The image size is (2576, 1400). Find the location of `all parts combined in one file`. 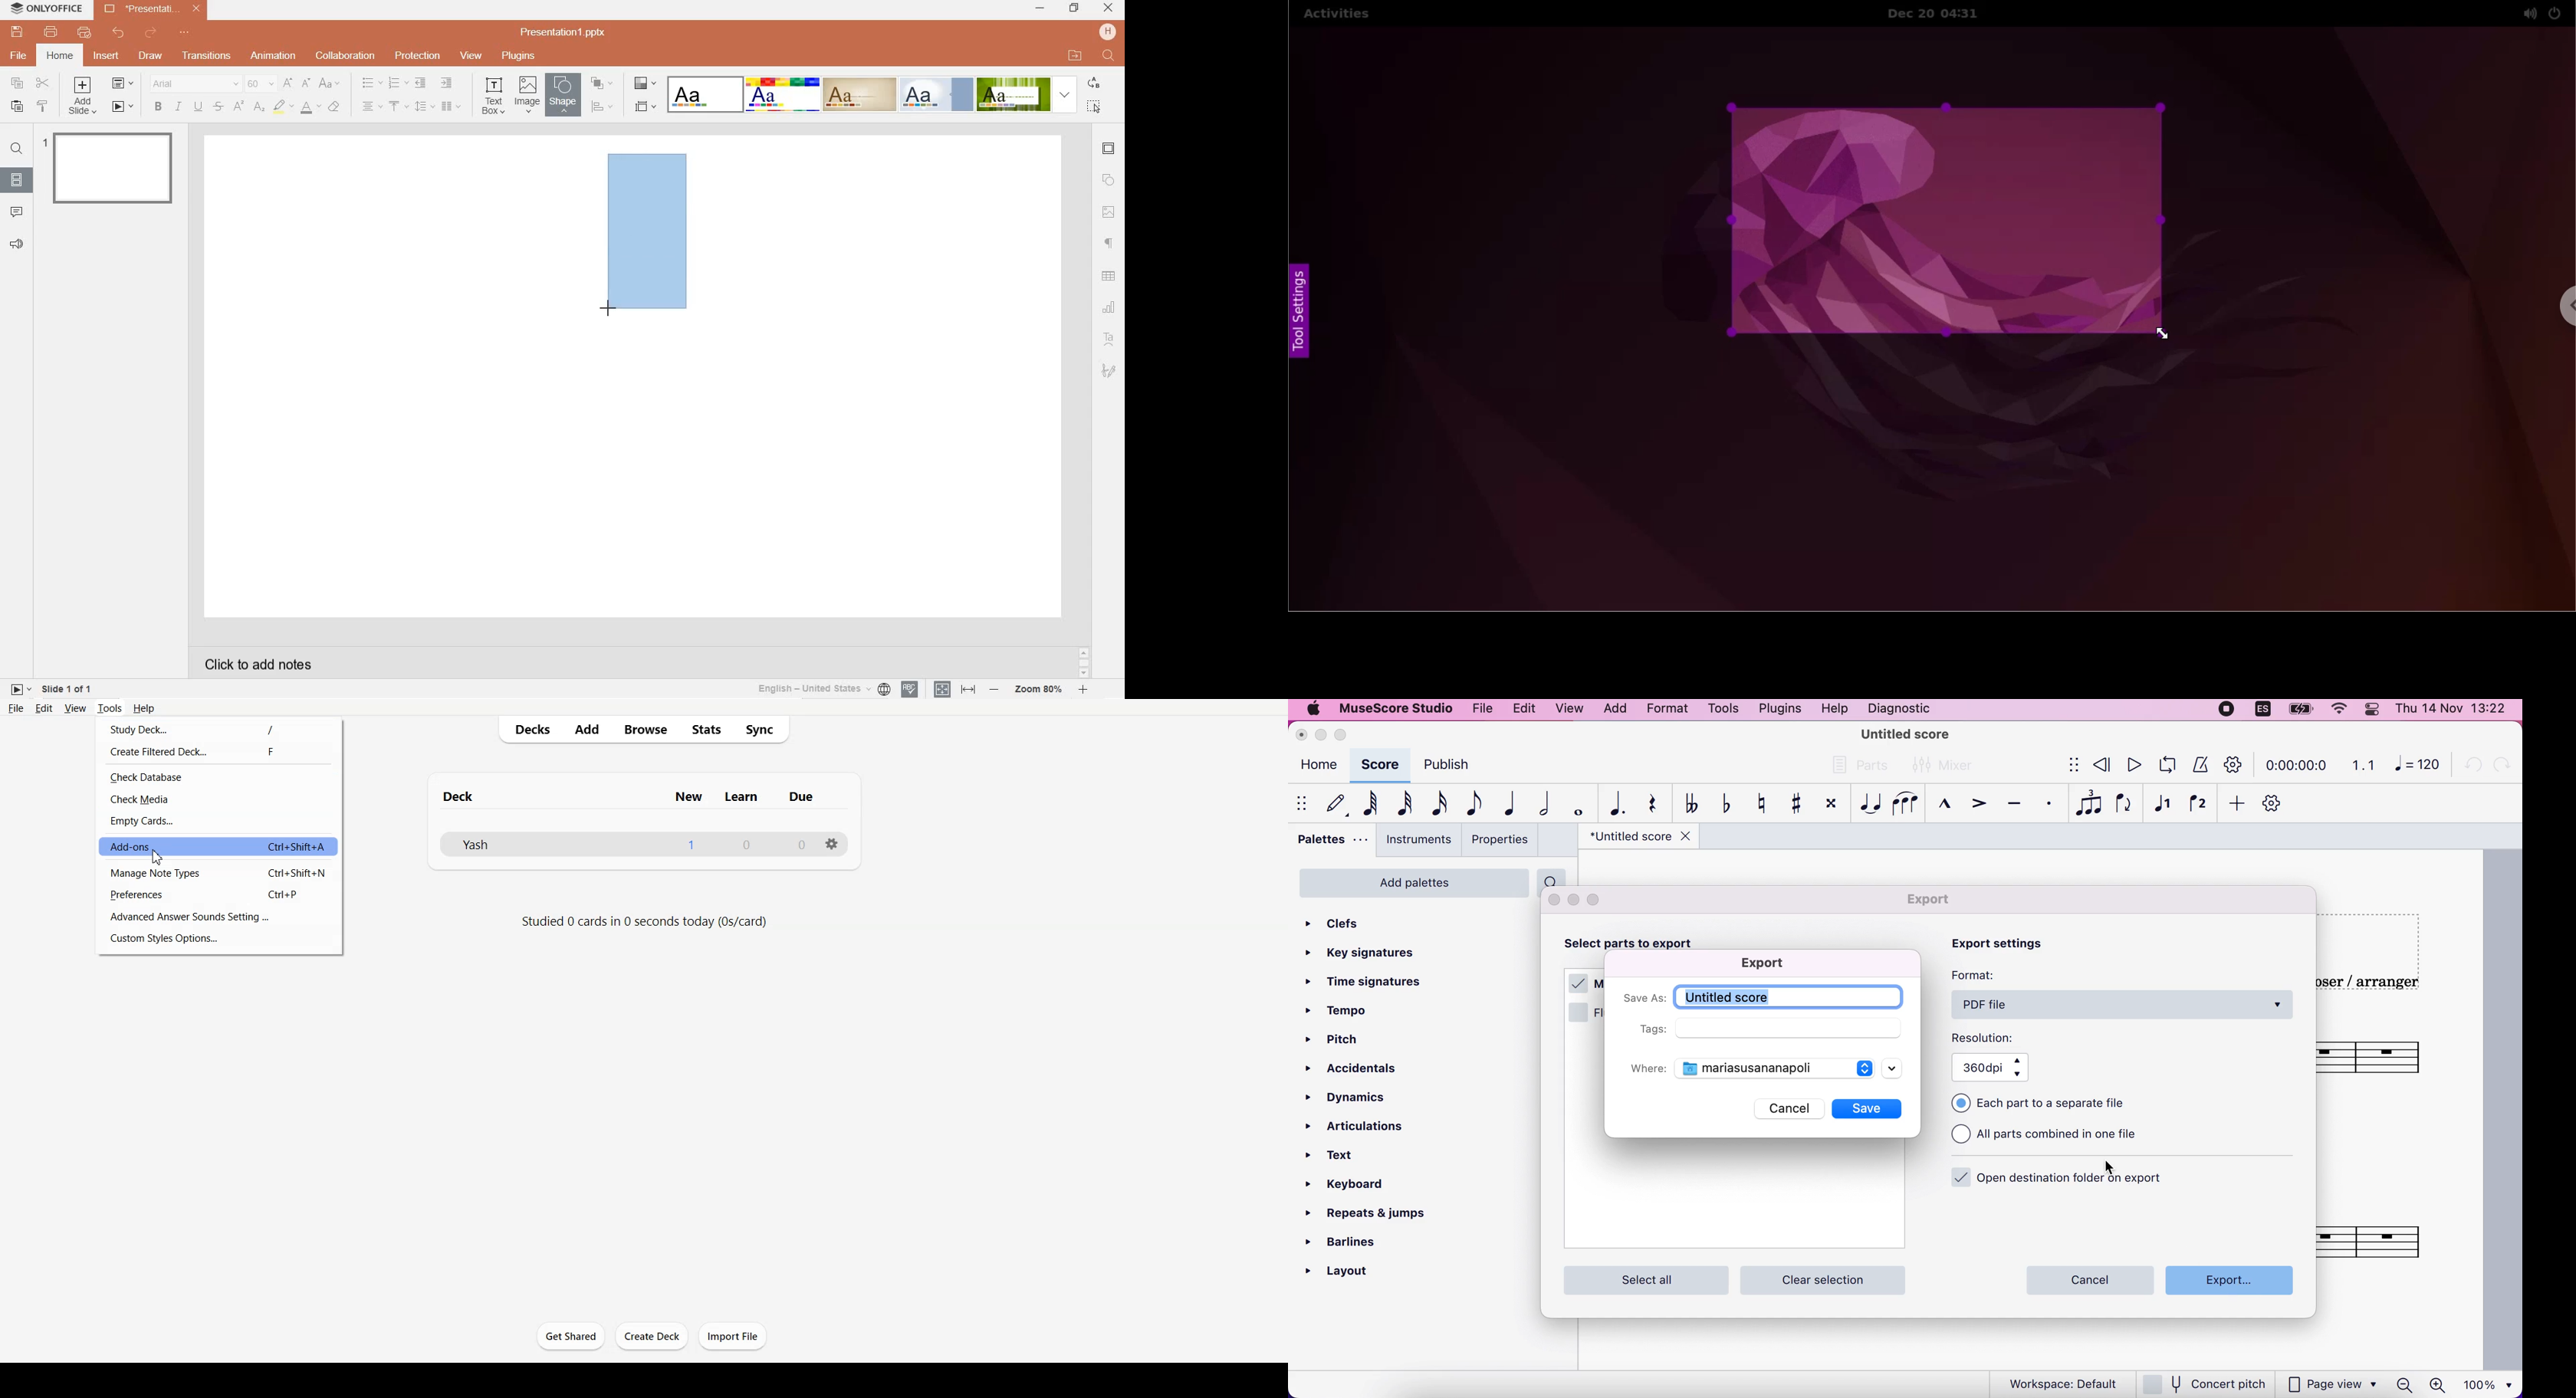

all parts combined in one file is located at coordinates (2062, 1138).